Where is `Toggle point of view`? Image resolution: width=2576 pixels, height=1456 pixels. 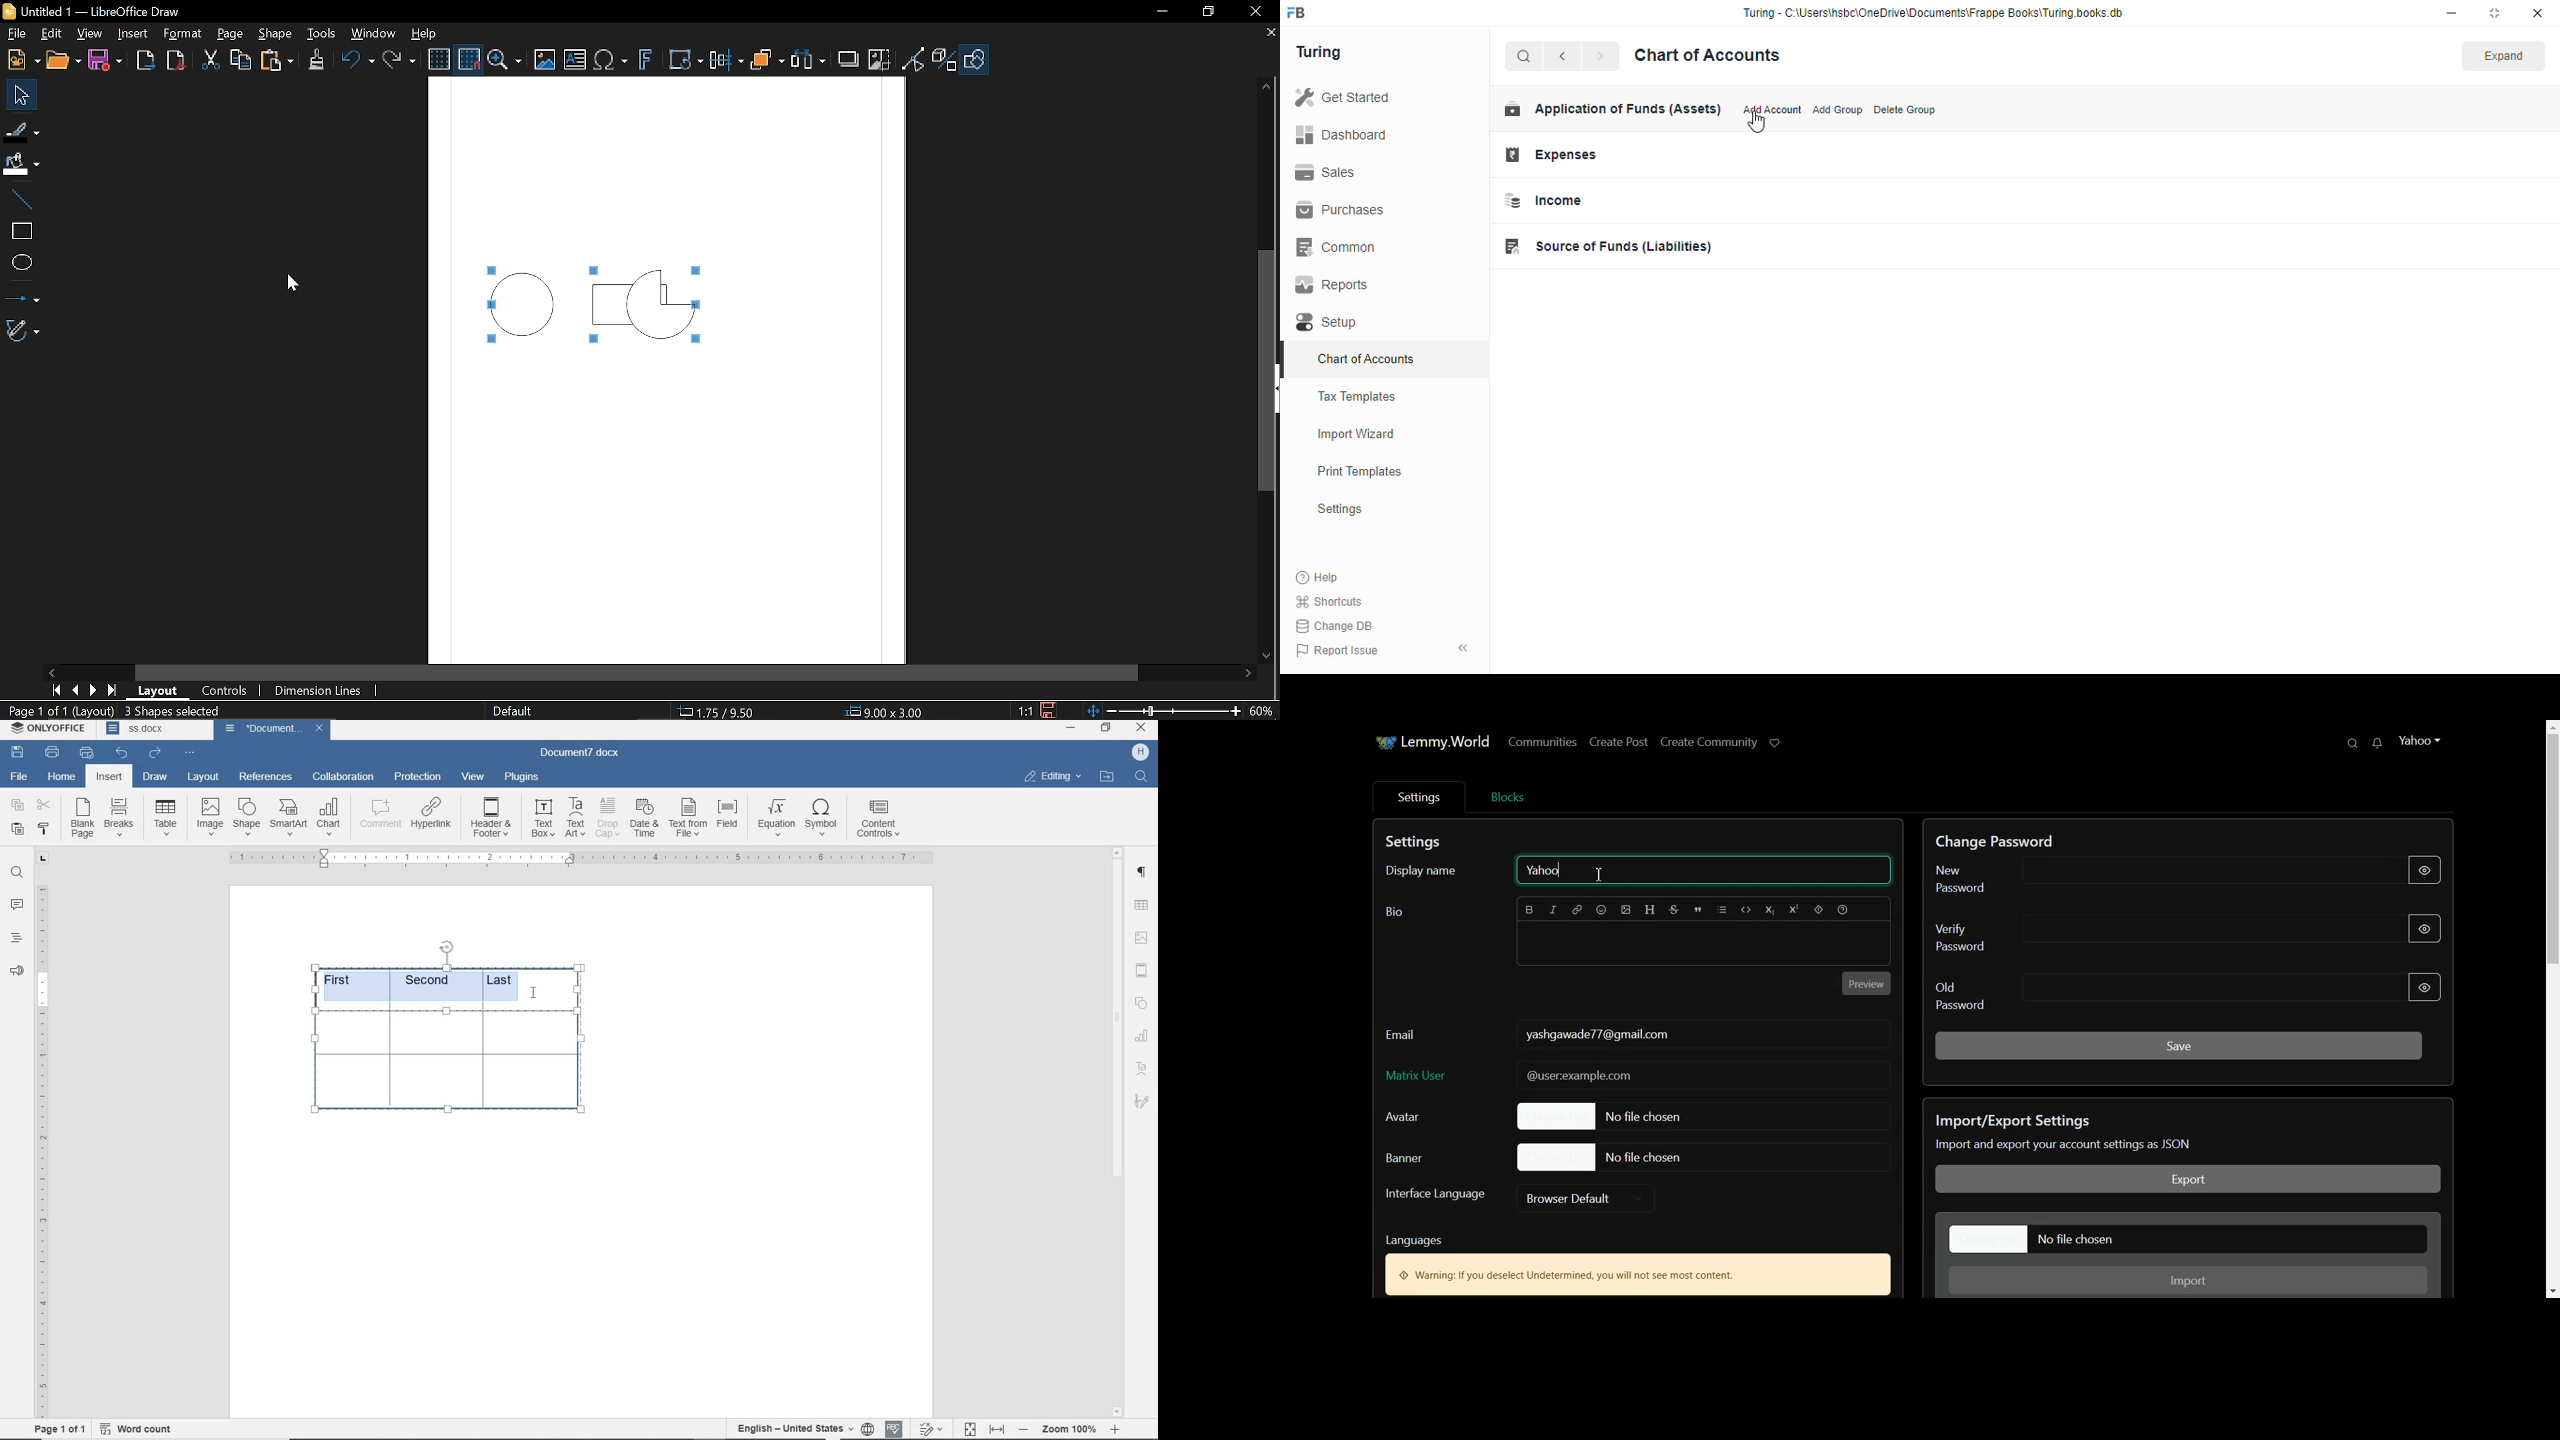 Toggle point of view is located at coordinates (913, 59).